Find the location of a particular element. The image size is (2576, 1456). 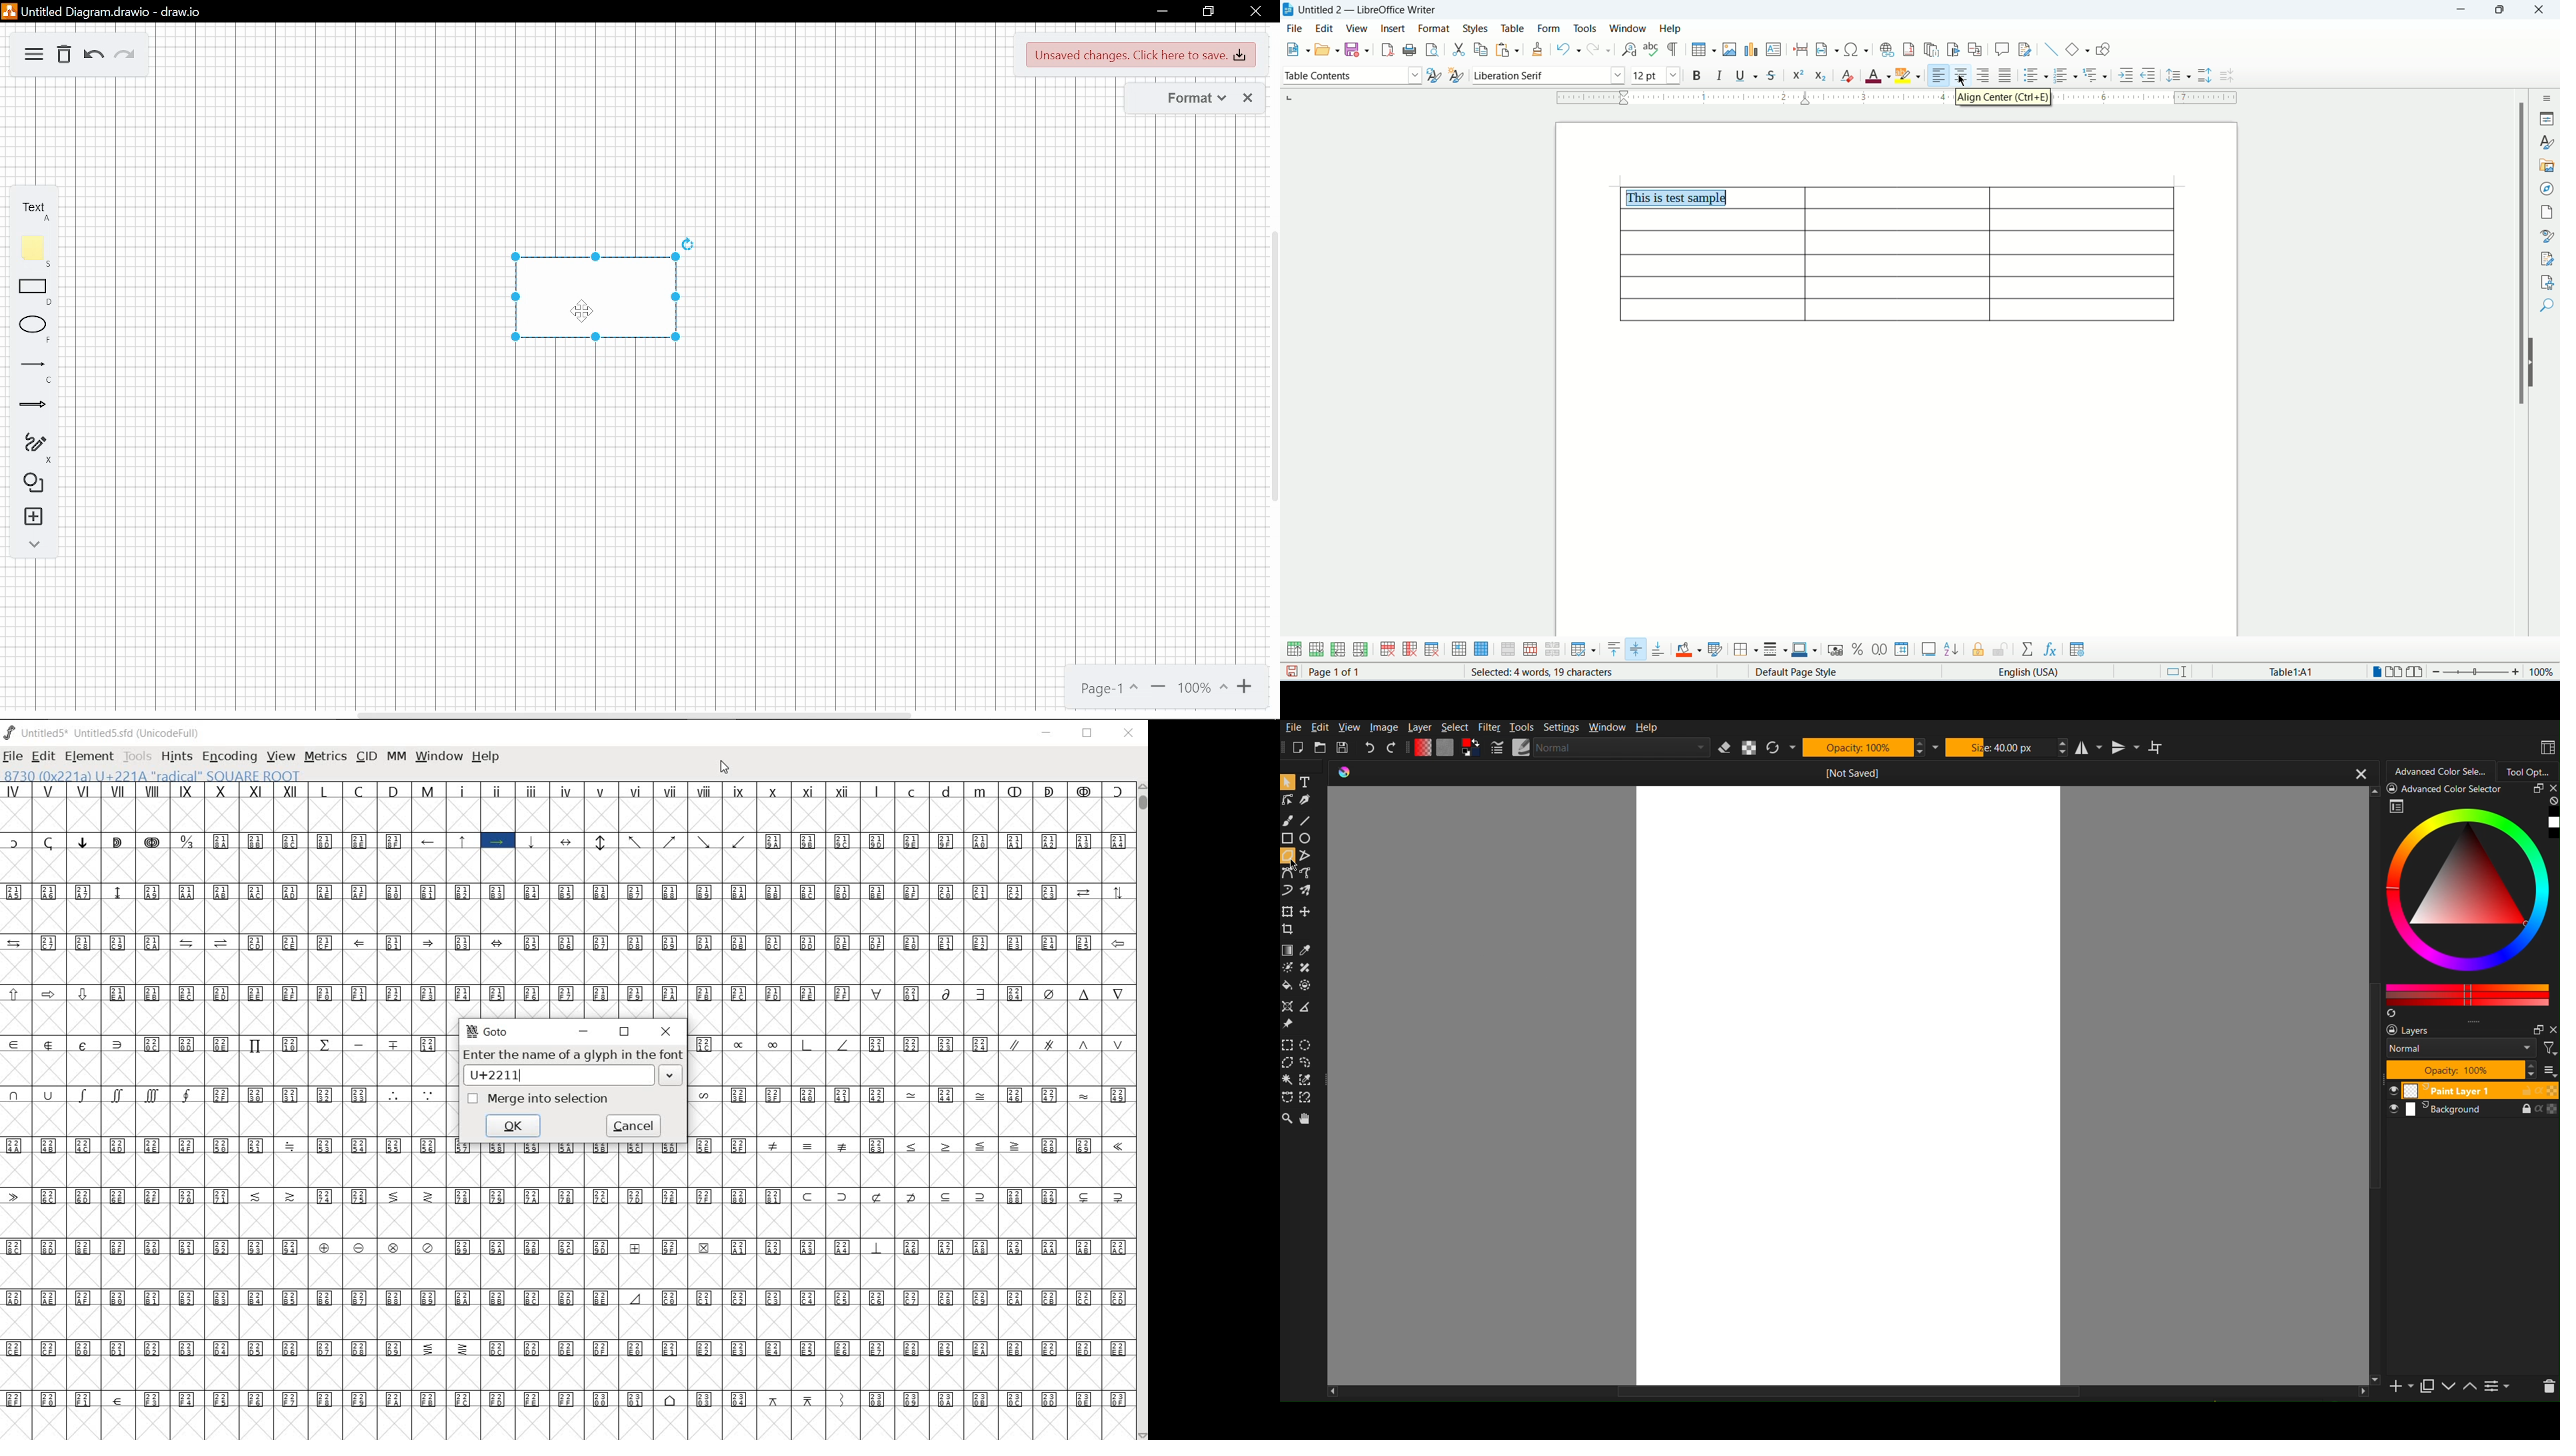

textbox is located at coordinates (573, 1077).